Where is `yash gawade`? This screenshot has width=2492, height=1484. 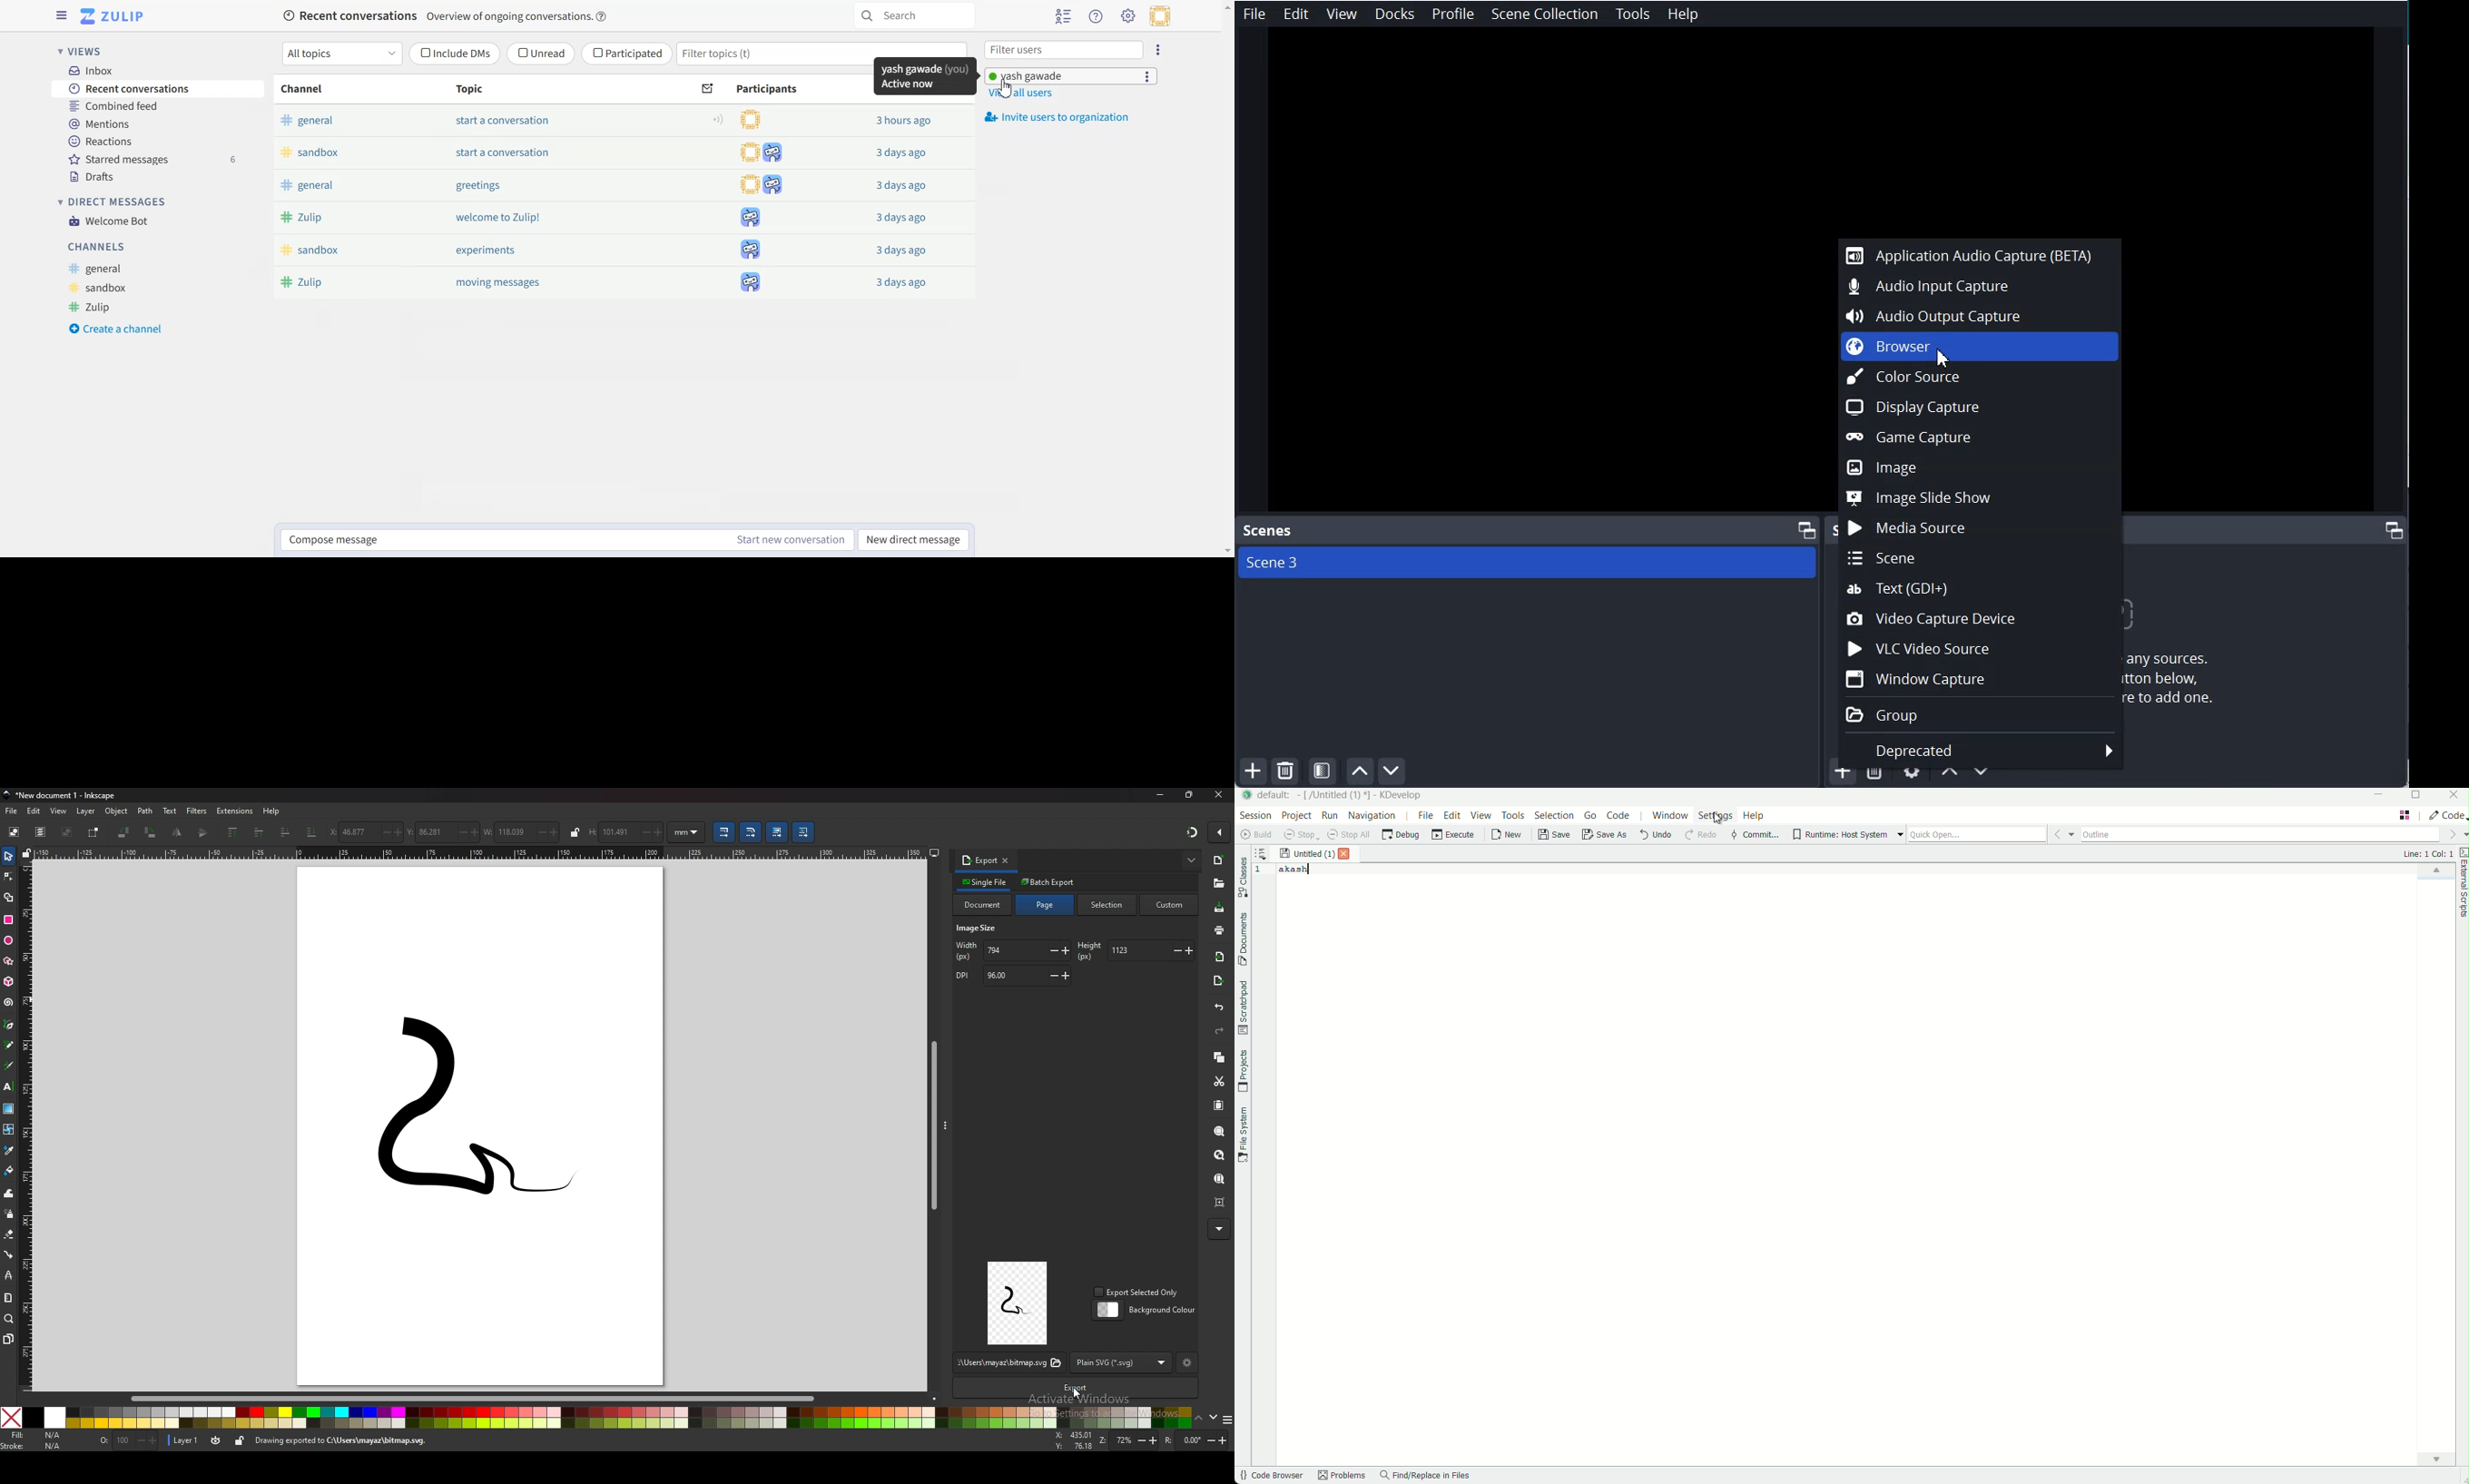 yash gawade is located at coordinates (1040, 77).